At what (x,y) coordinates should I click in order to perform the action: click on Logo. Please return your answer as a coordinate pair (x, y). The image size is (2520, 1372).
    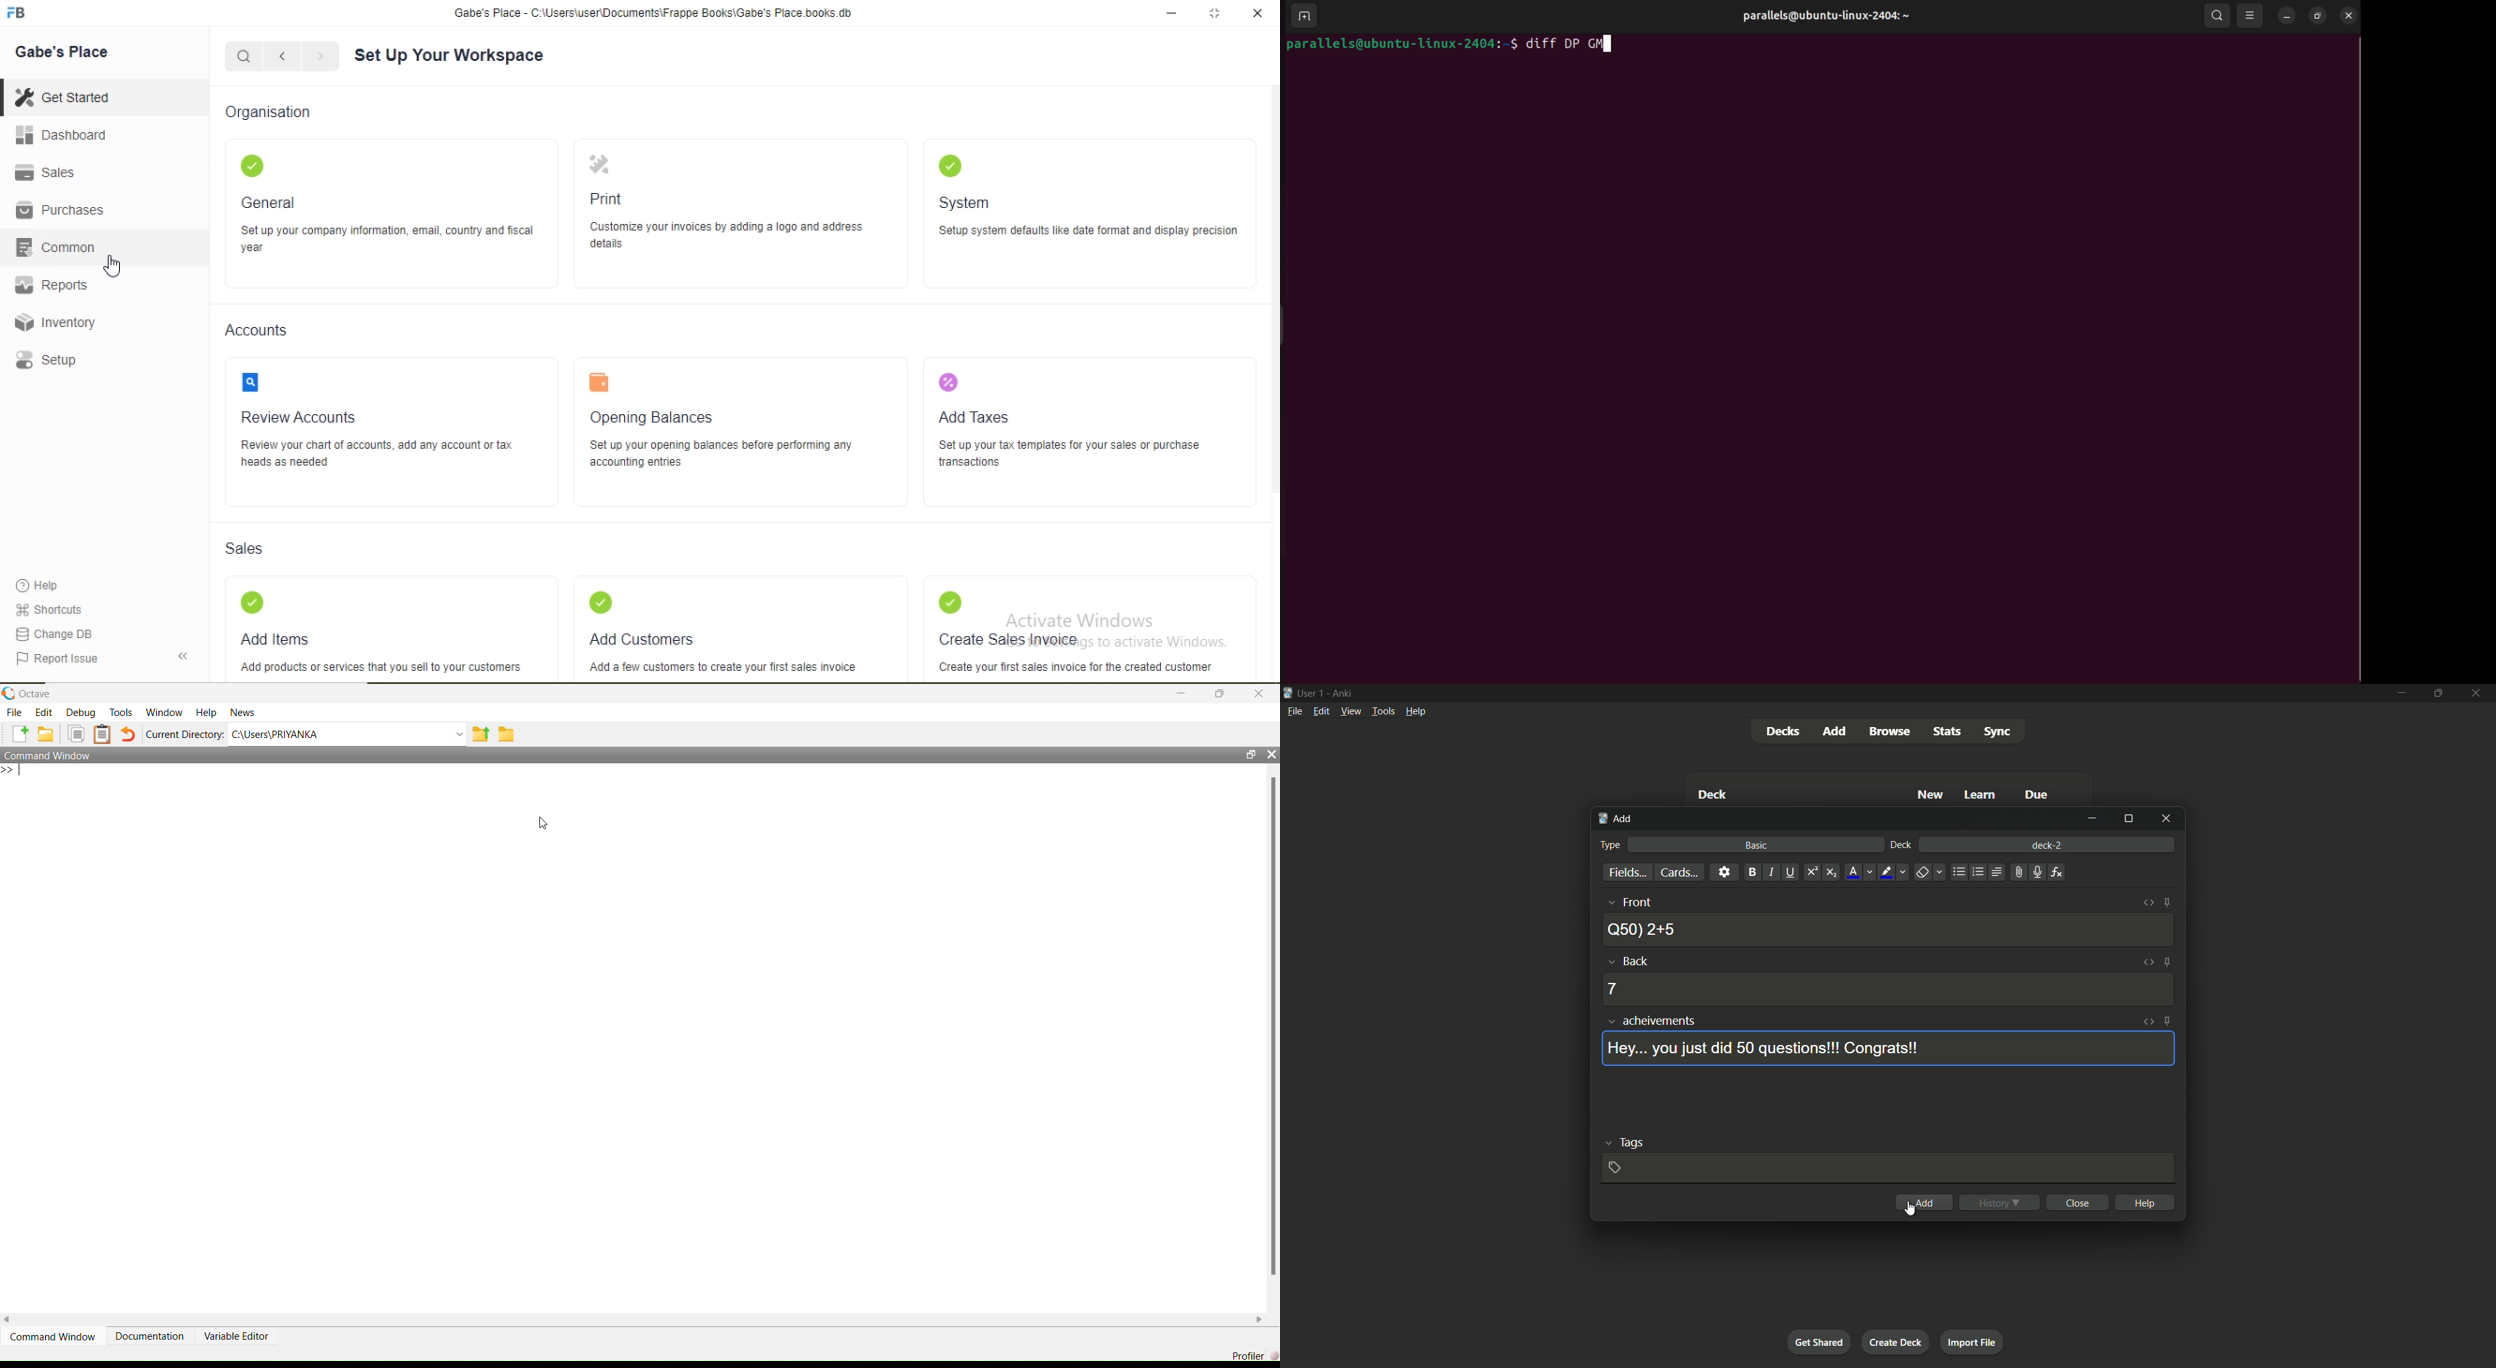
    Looking at the image, I should click on (17, 13).